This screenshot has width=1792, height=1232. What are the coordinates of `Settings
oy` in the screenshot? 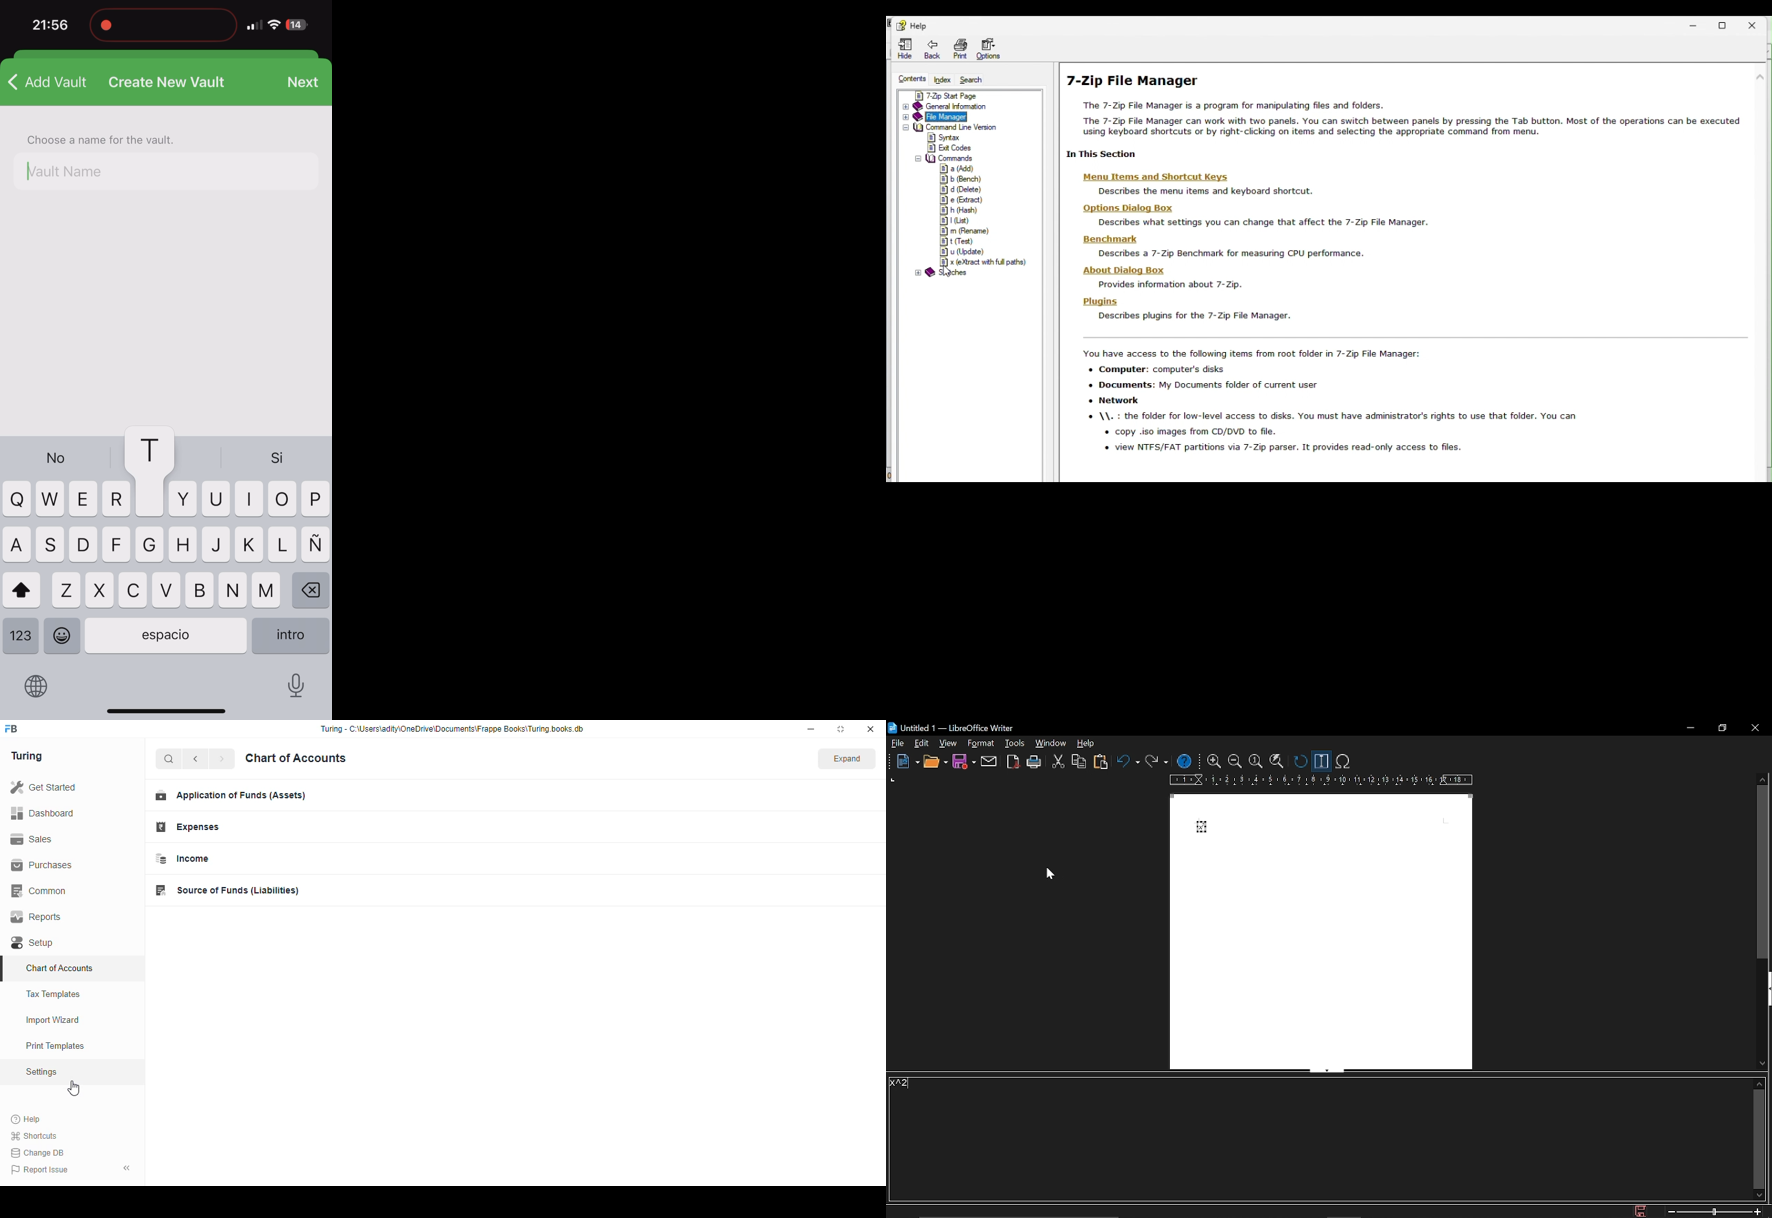 It's located at (64, 1074).